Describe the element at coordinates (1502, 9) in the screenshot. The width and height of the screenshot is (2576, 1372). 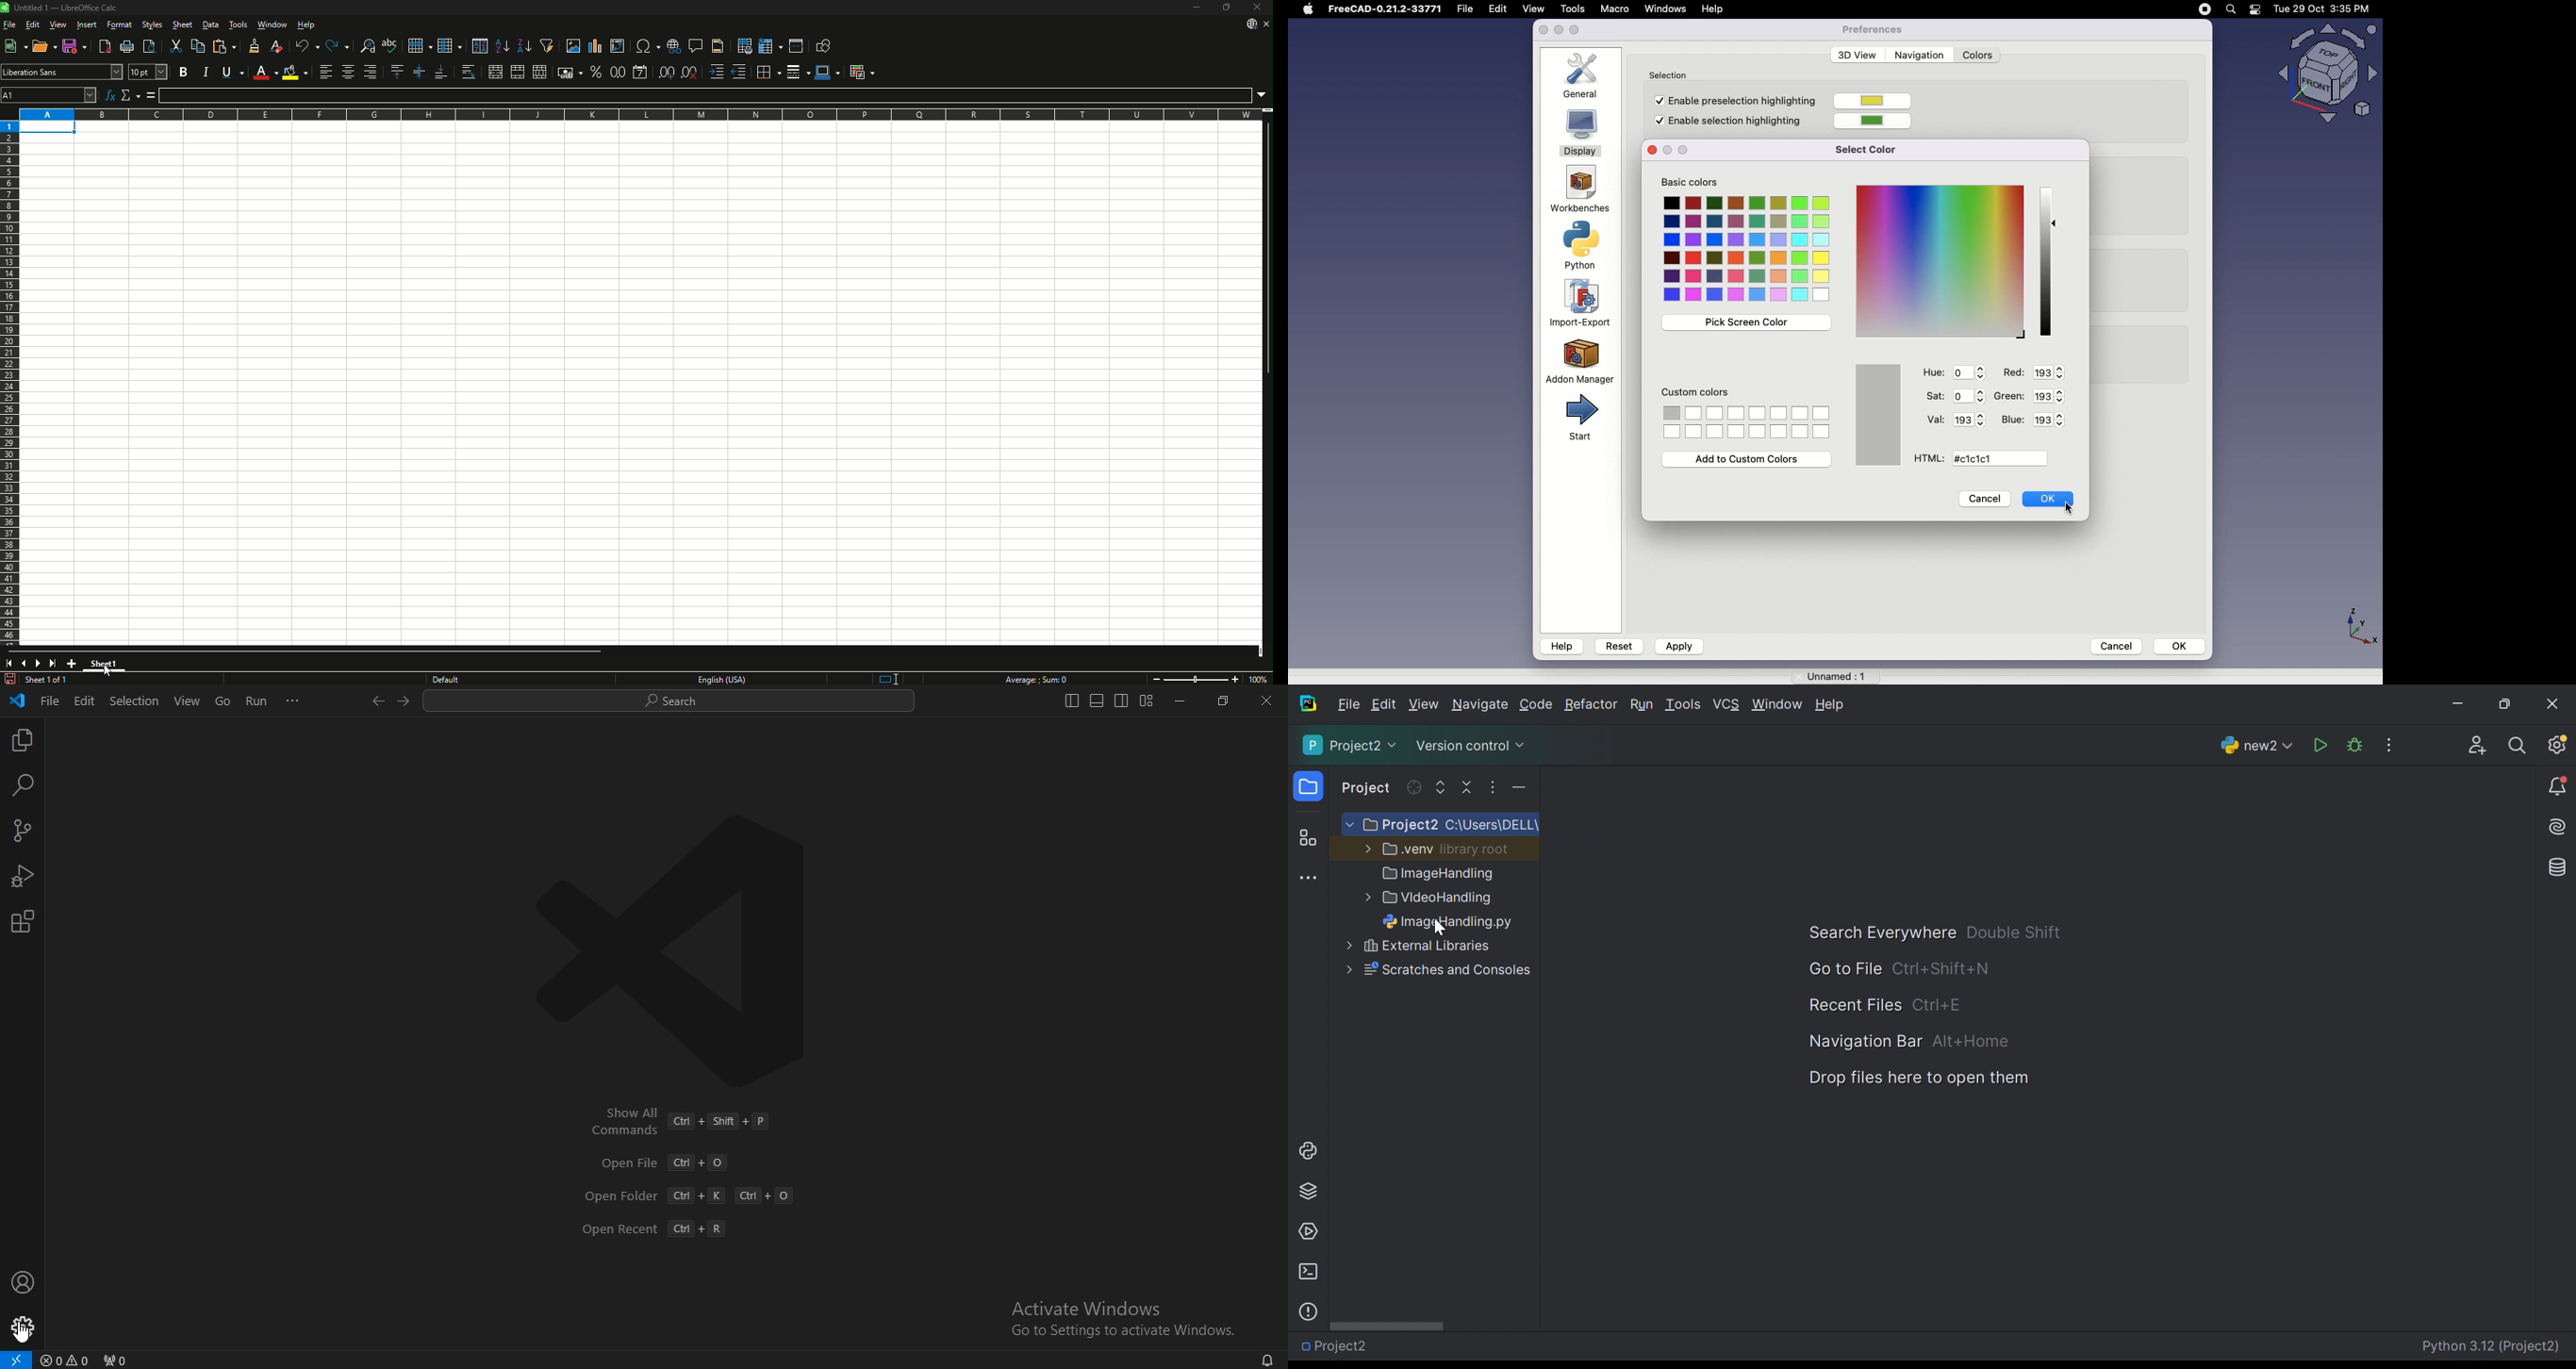
I see `Edit` at that location.